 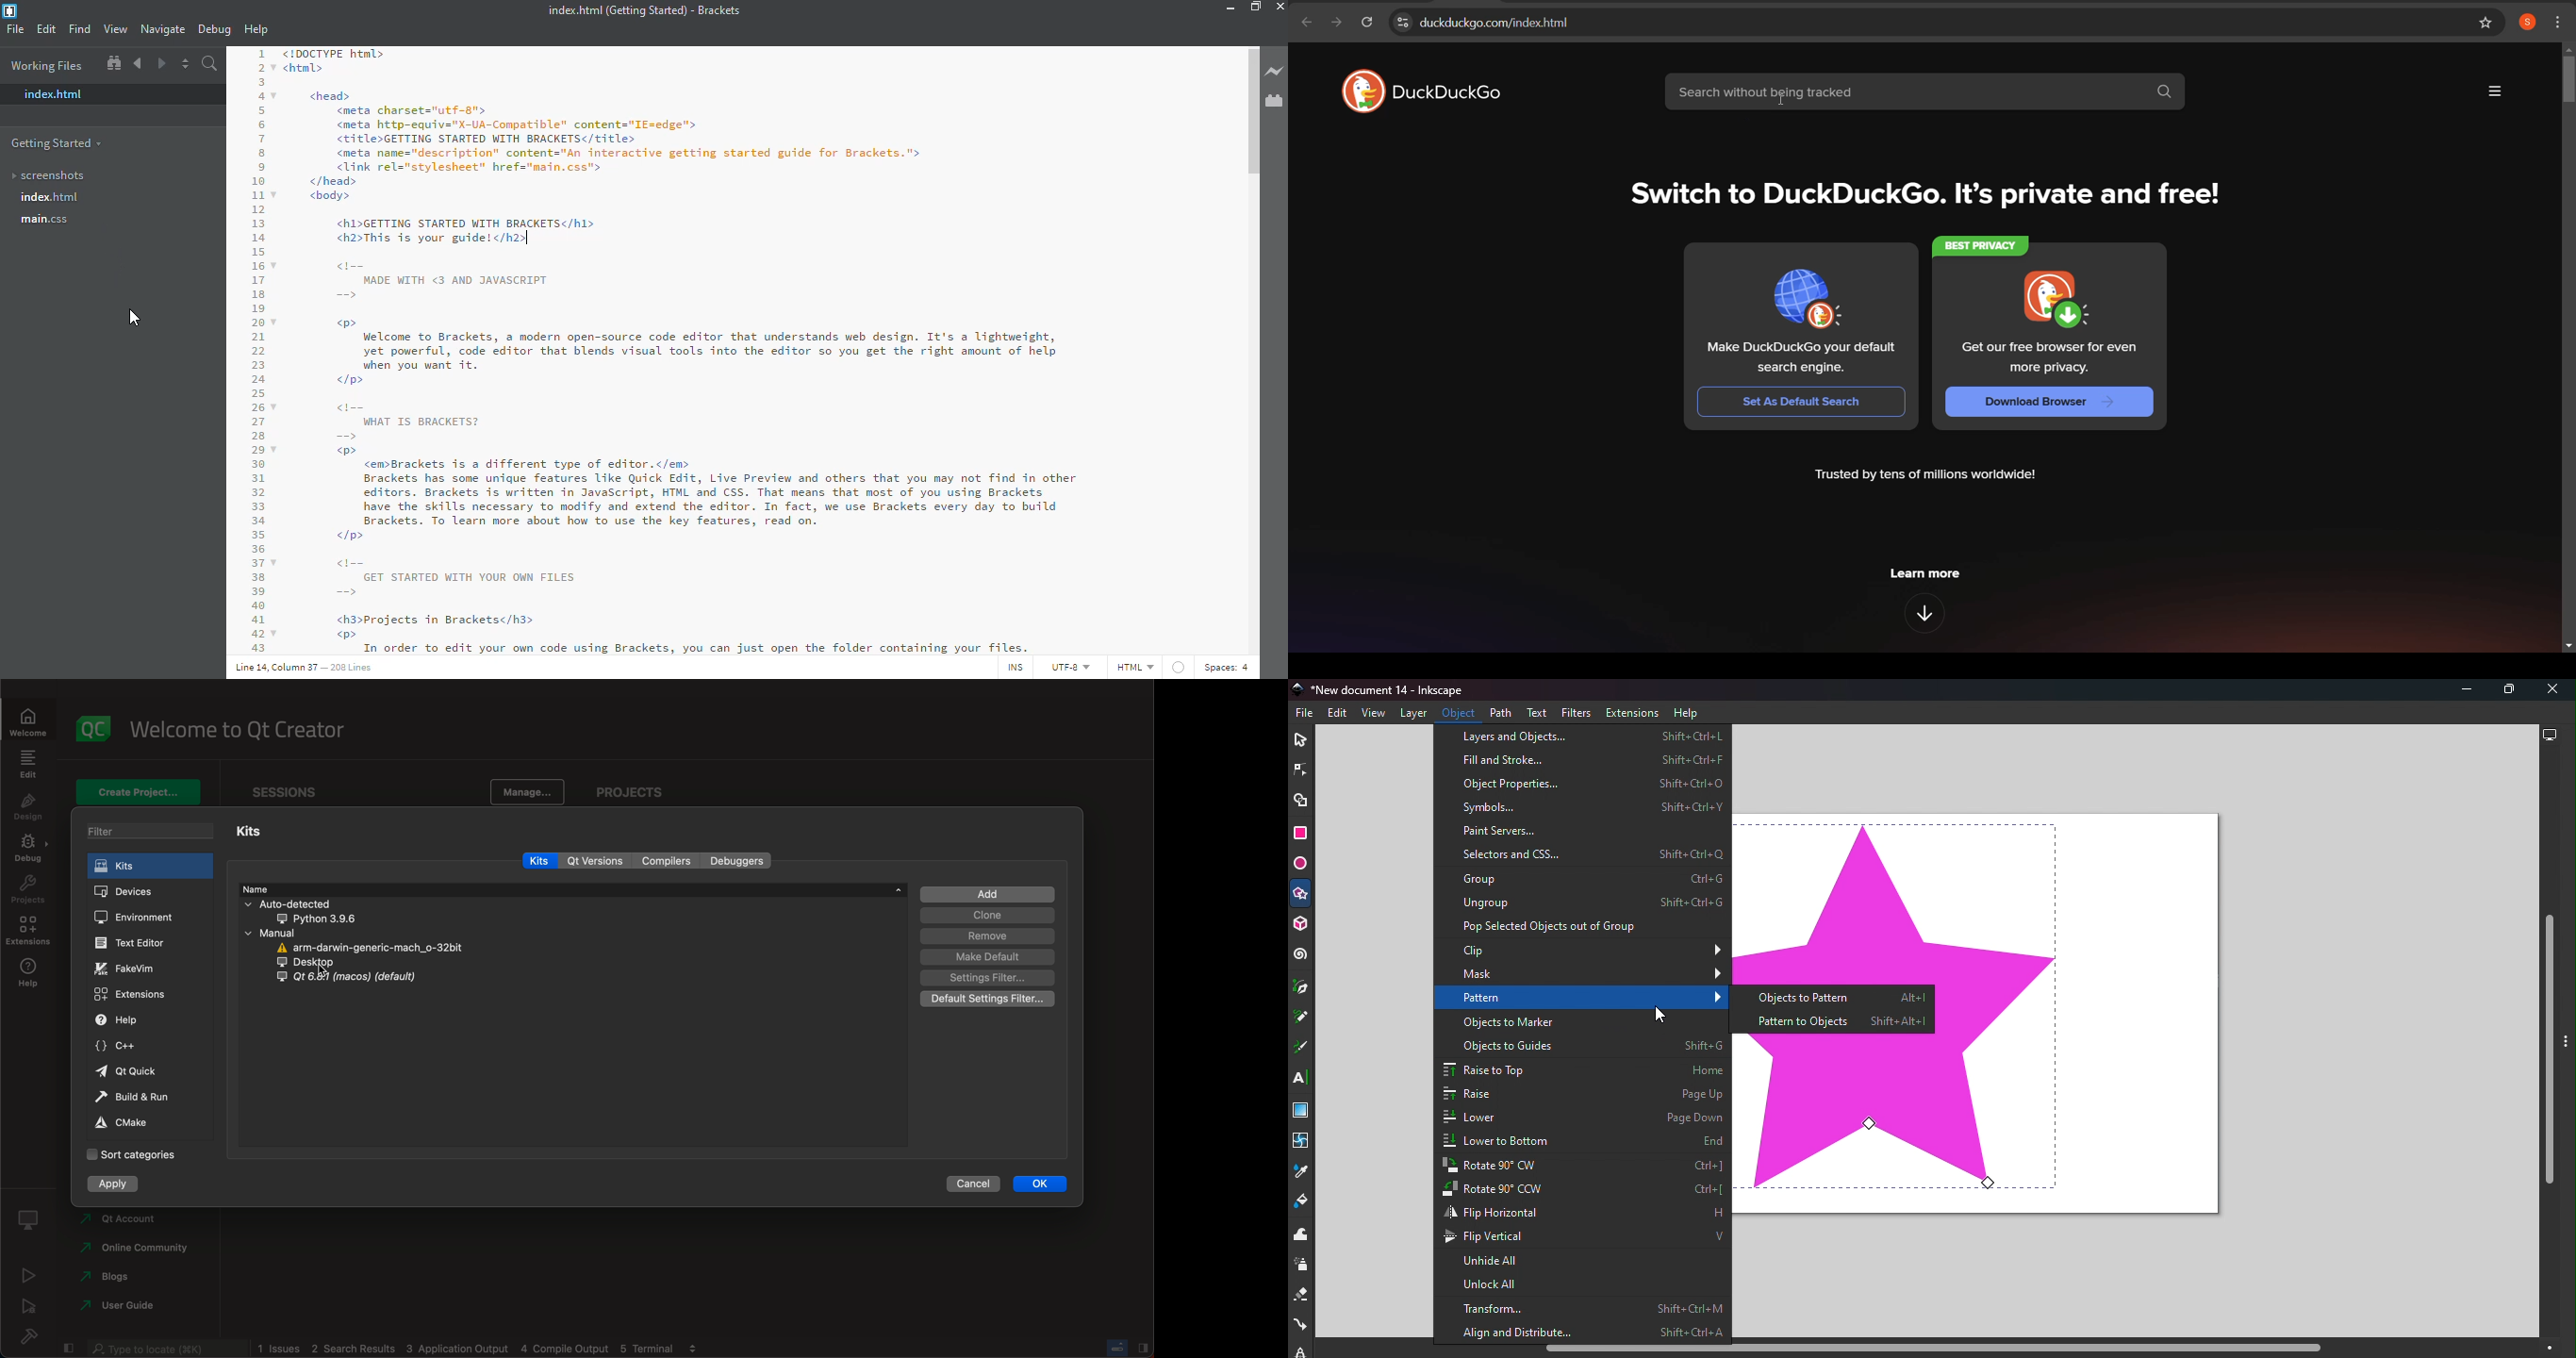 I want to click on Symbols, so click(x=1589, y=806).